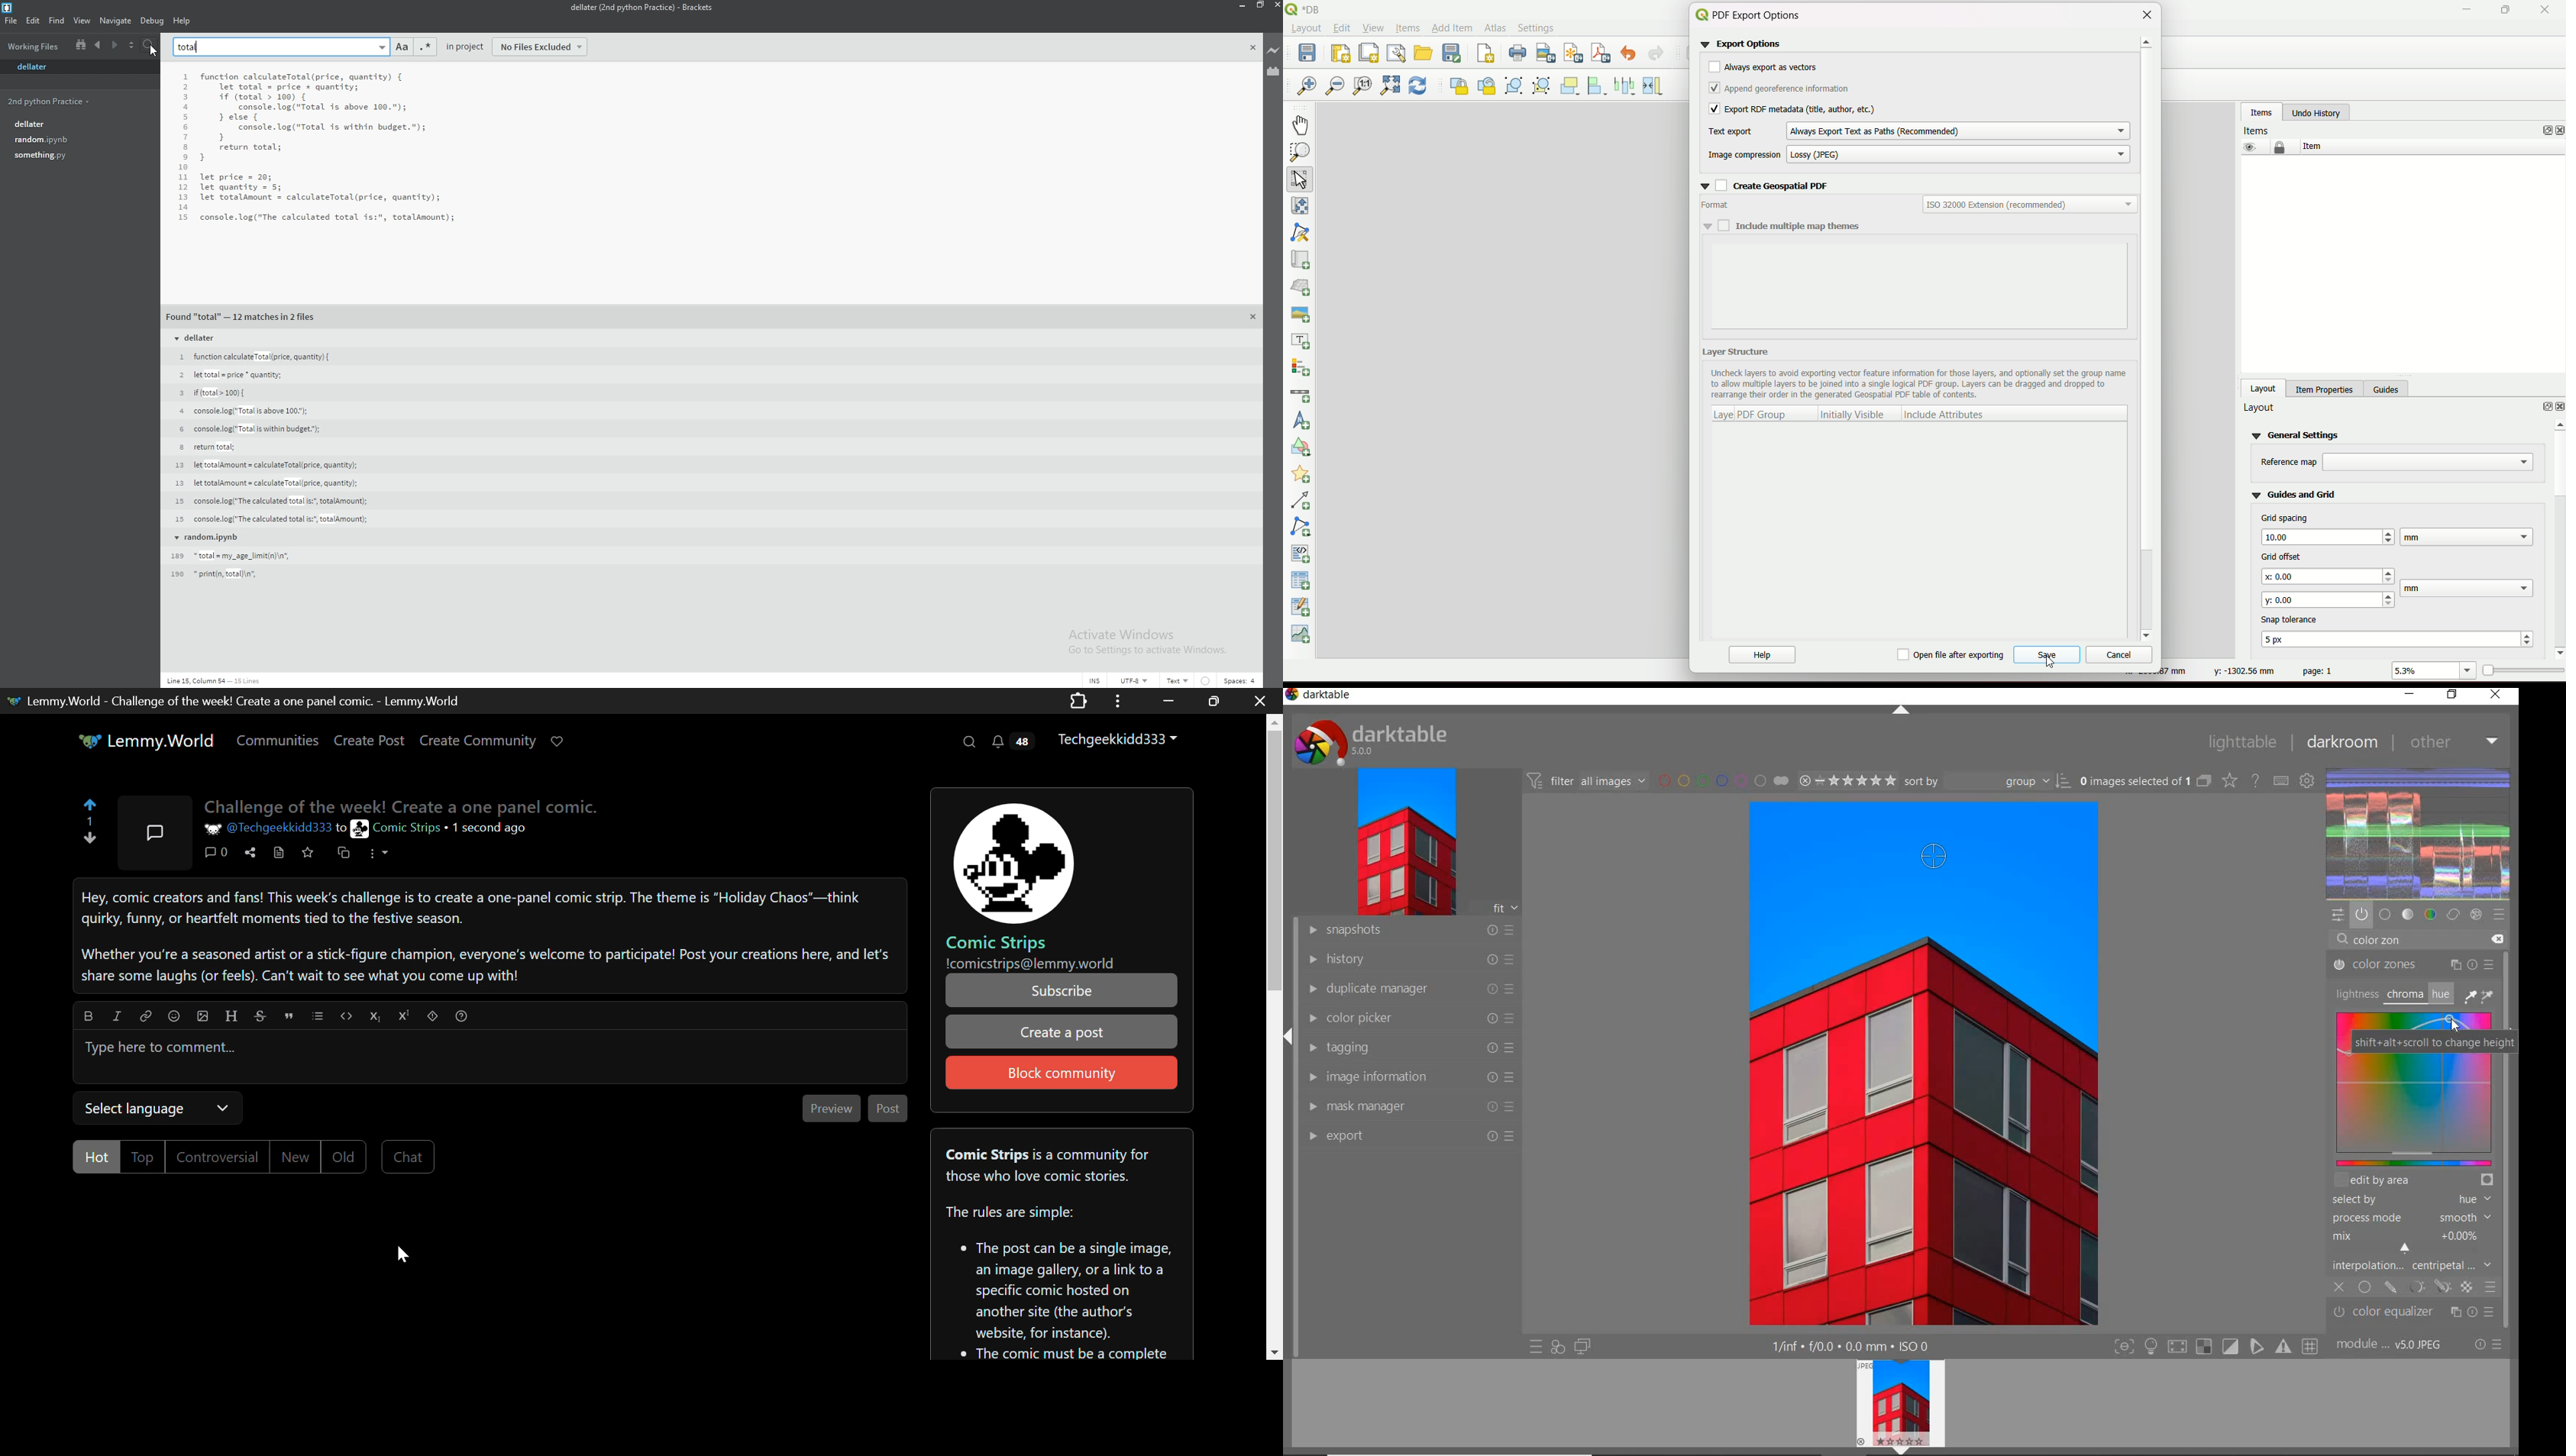 The image size is (2576, 1456). I want to click on 4 console.log("Total is above 100.");, so click(241, 410).